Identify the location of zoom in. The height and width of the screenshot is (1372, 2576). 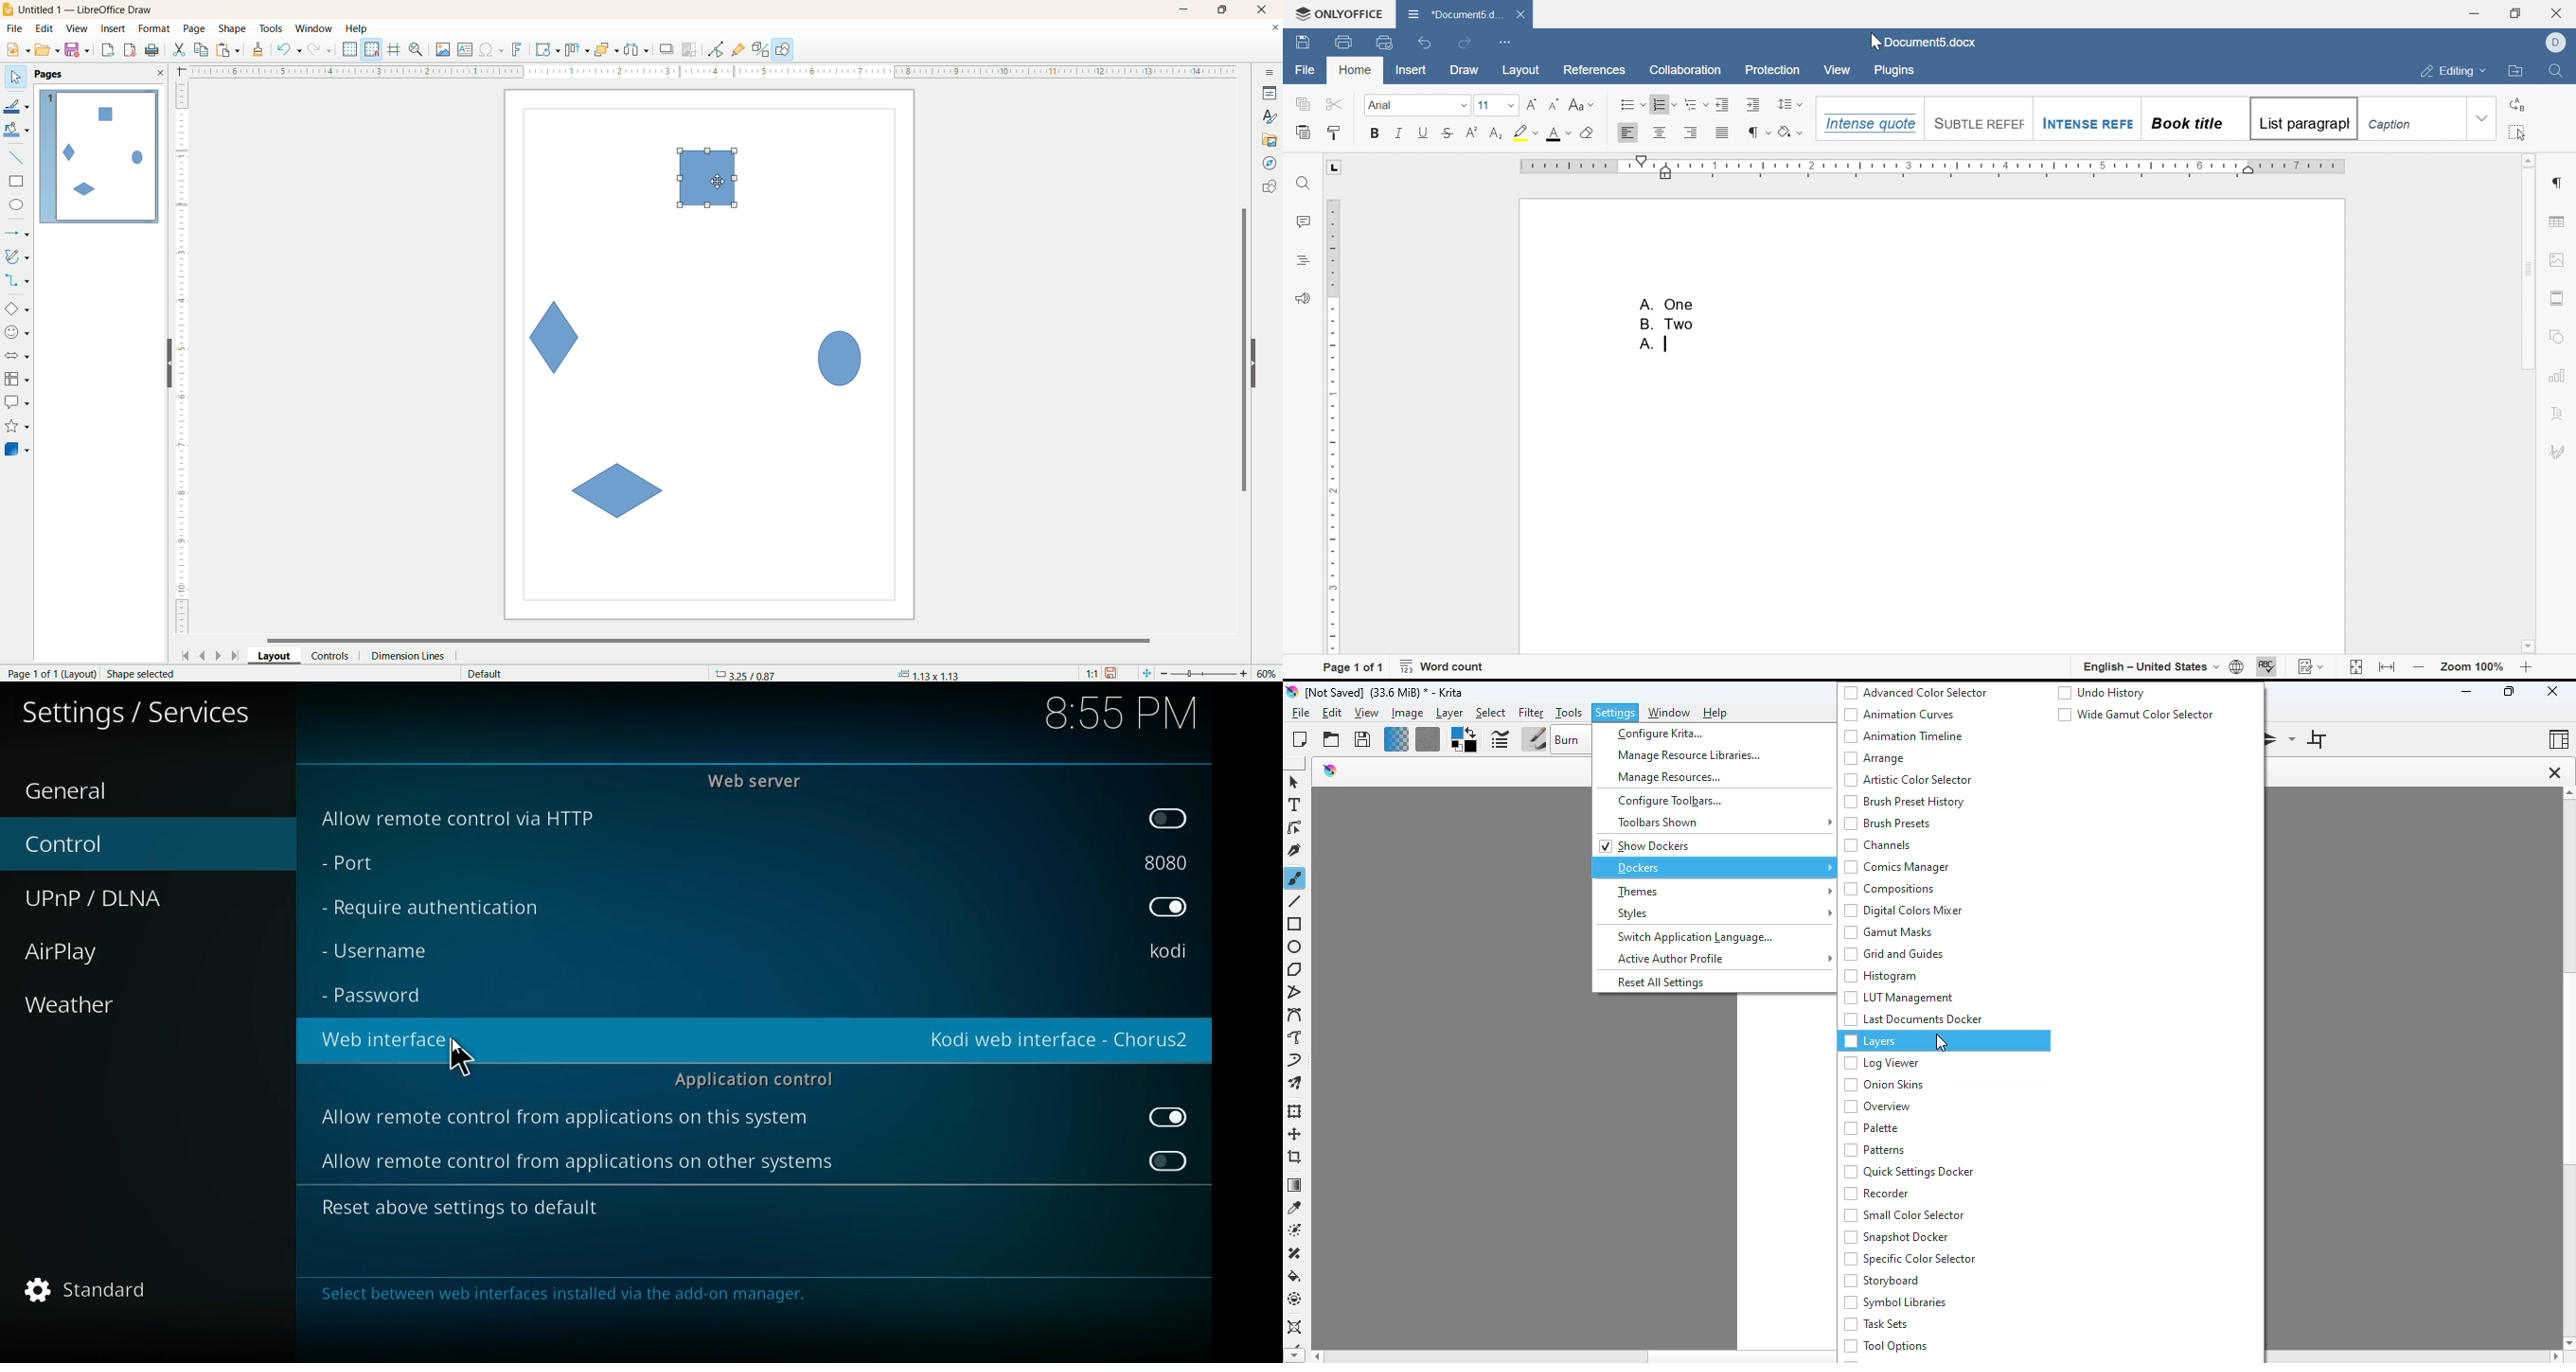
(2527, 669).